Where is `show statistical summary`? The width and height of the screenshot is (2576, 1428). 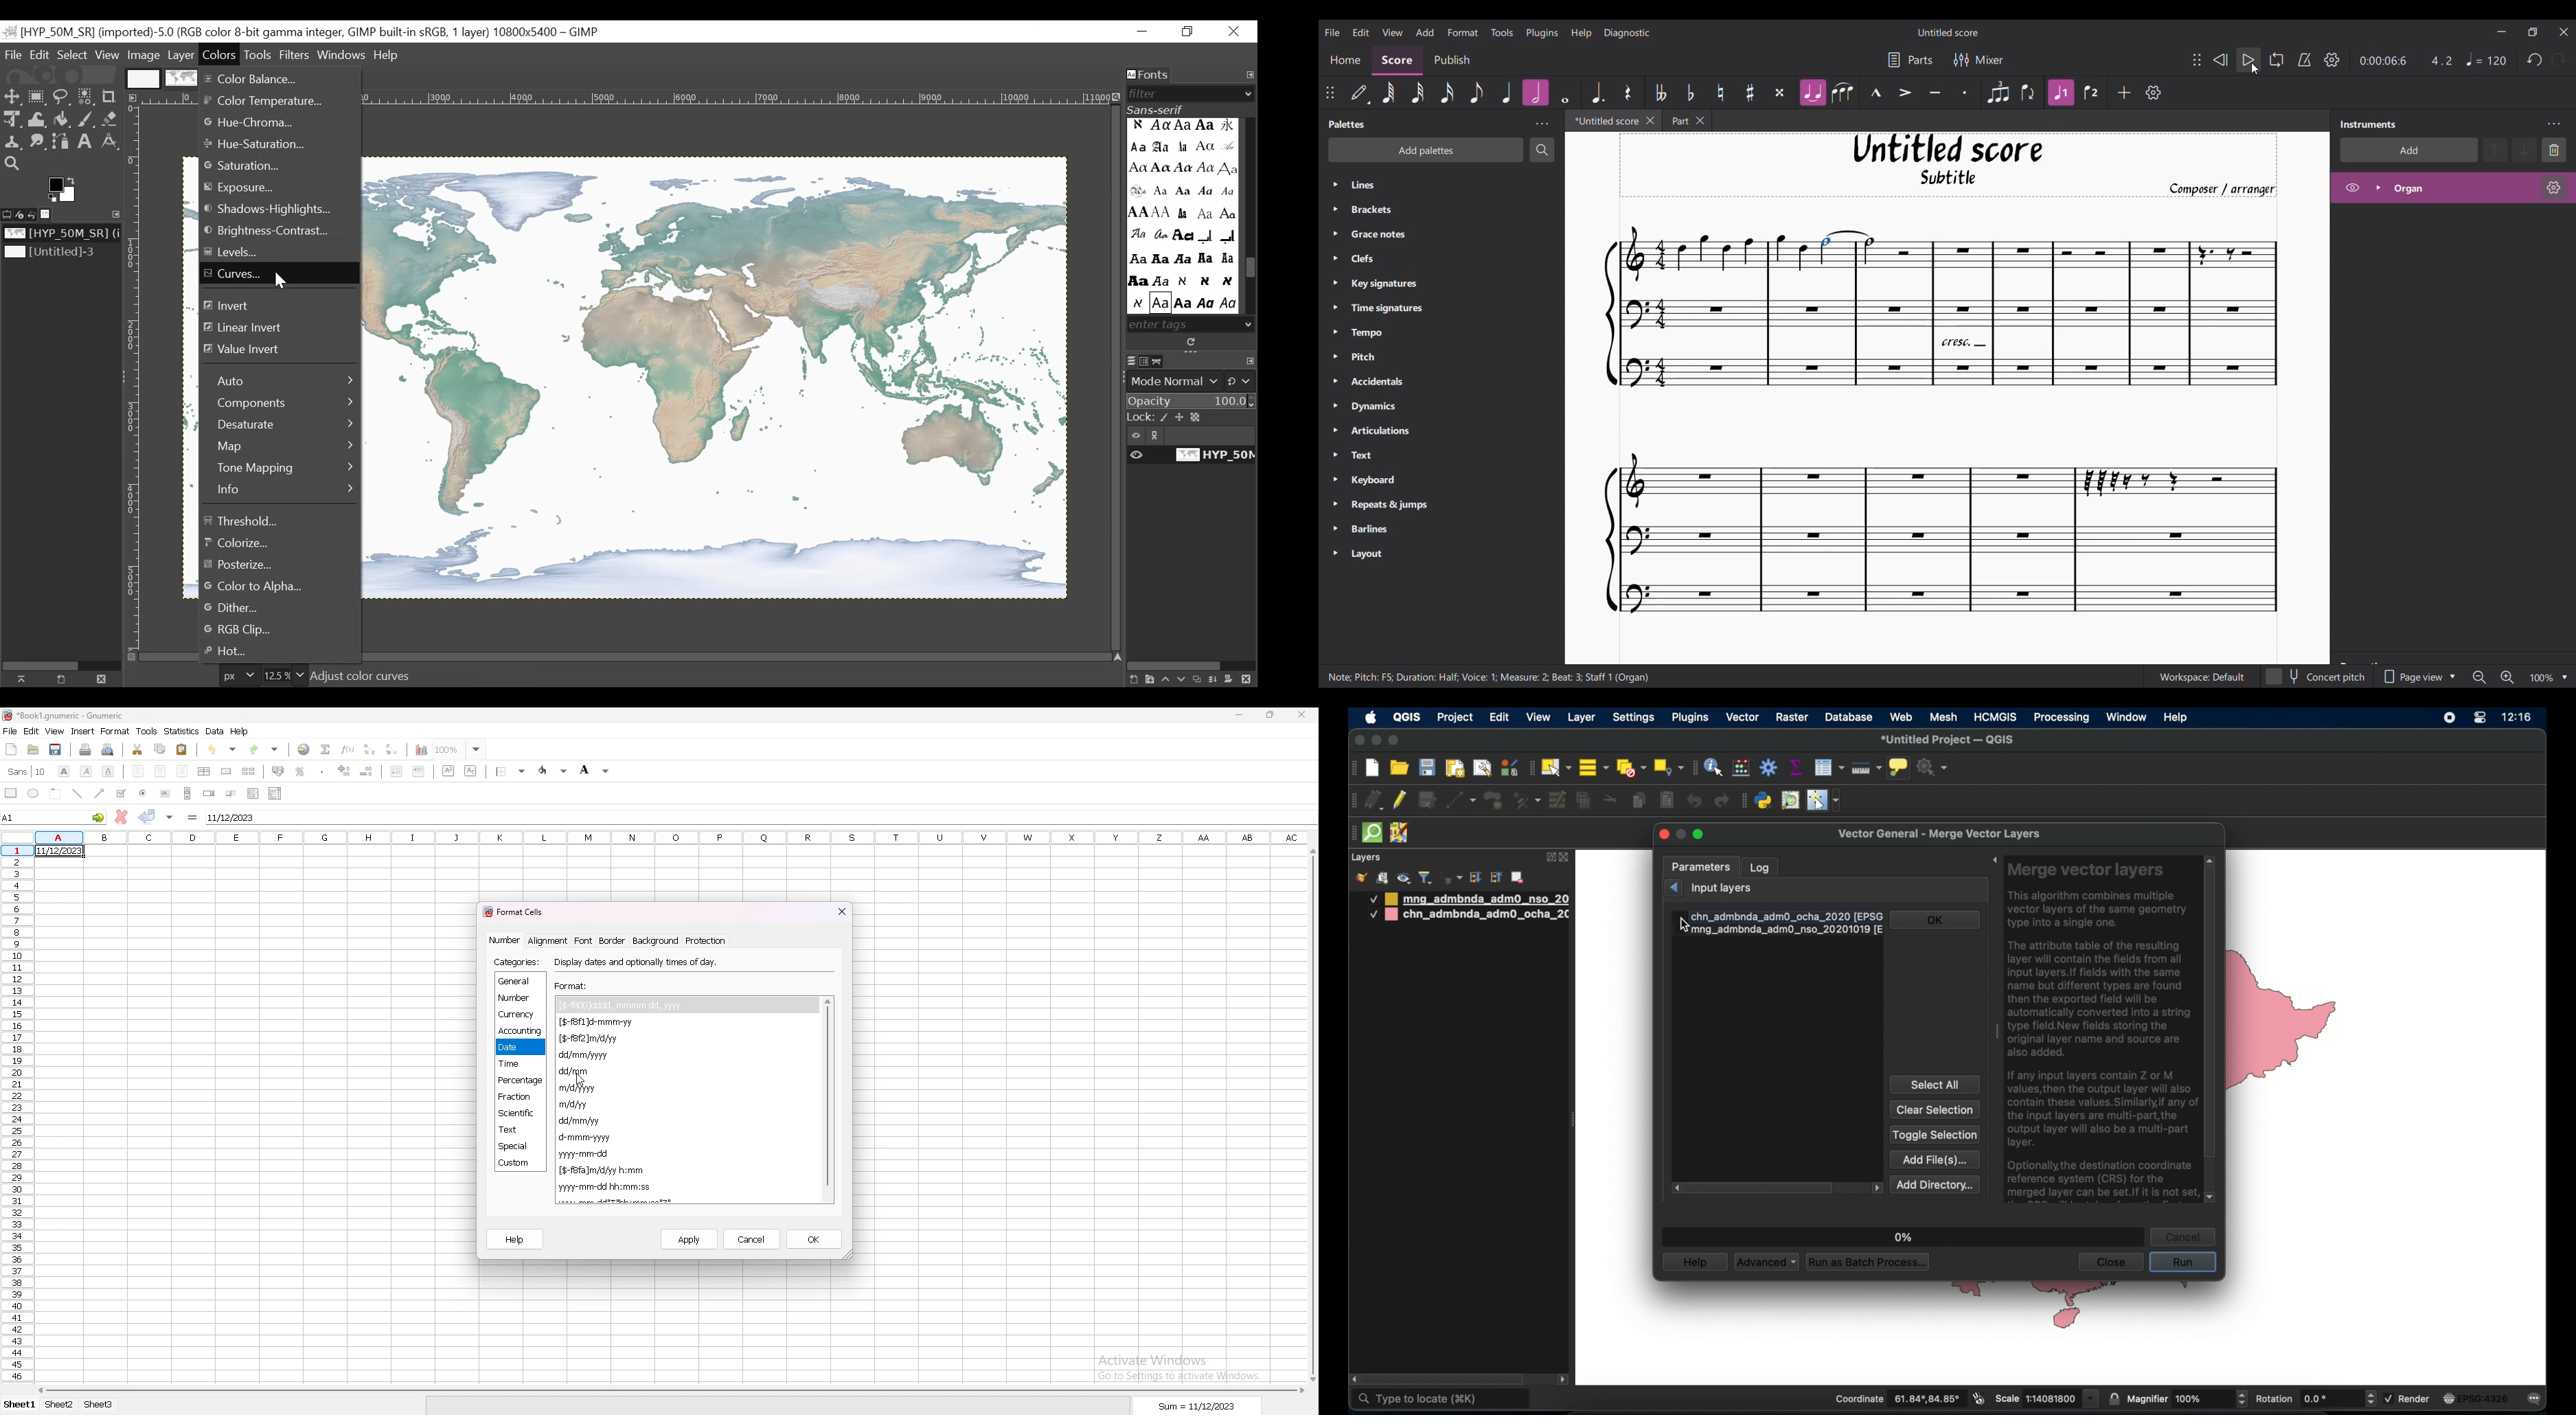 show statistical summary is located at coordinates (1795, 767).